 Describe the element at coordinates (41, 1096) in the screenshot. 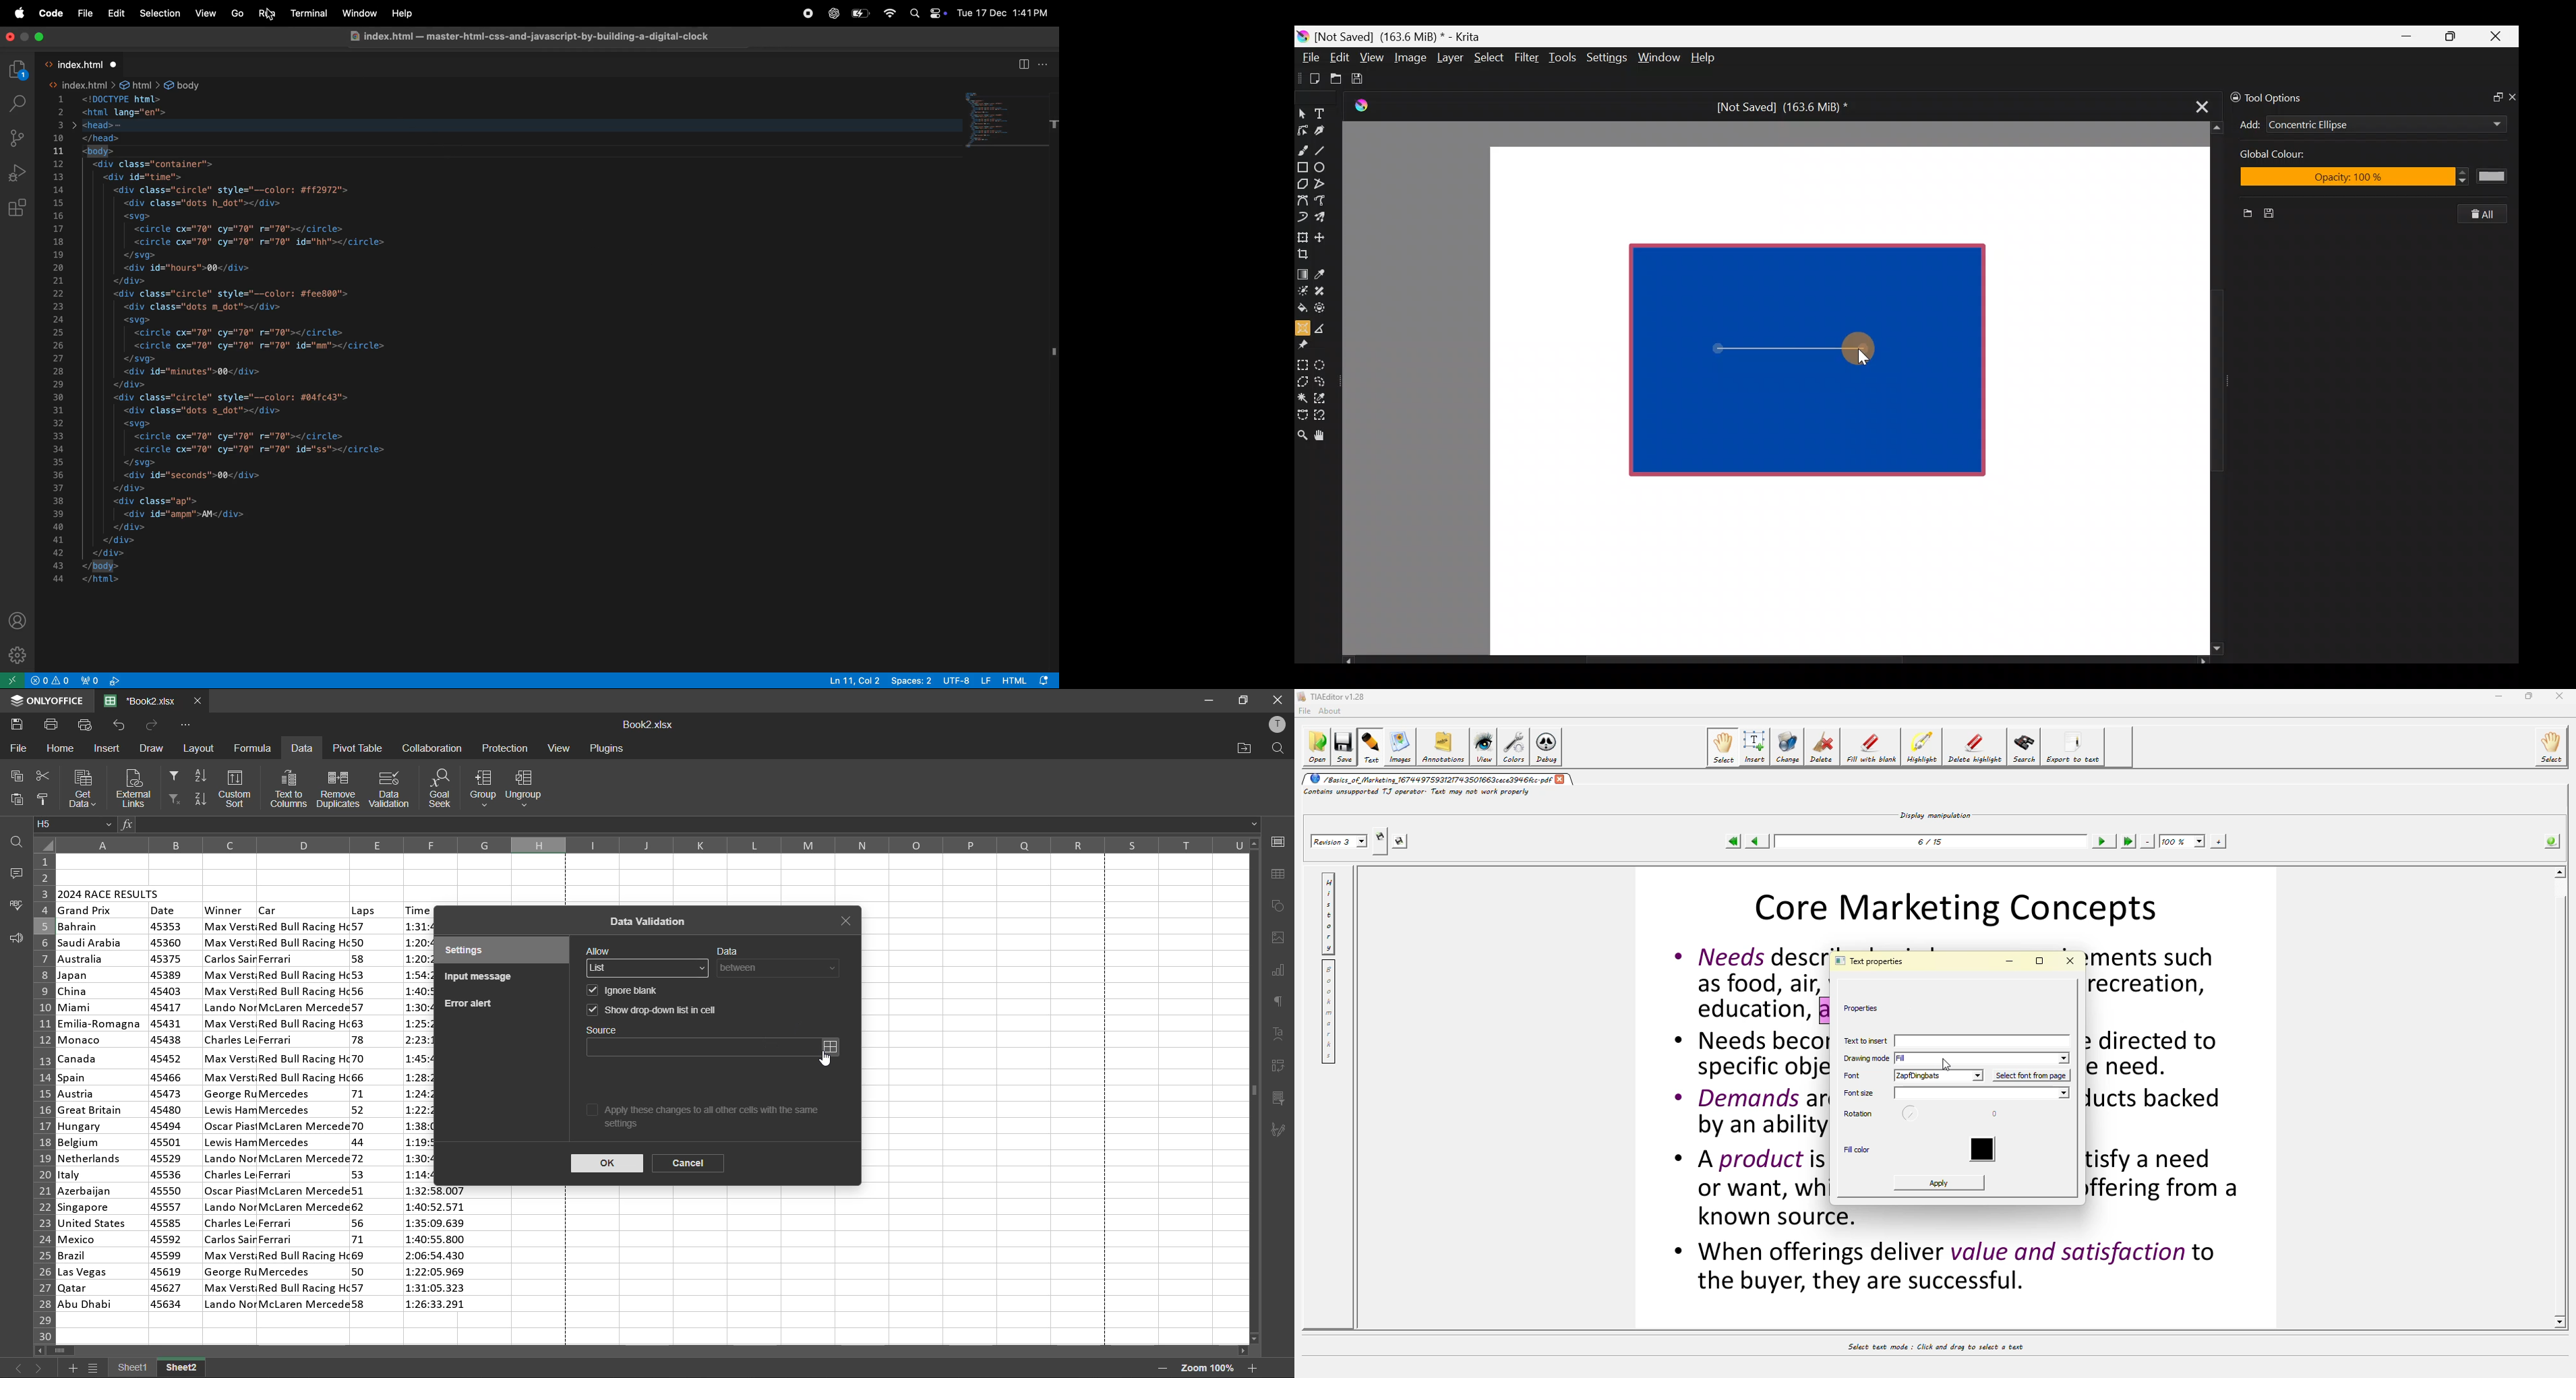

I see `row numbers` at that location.